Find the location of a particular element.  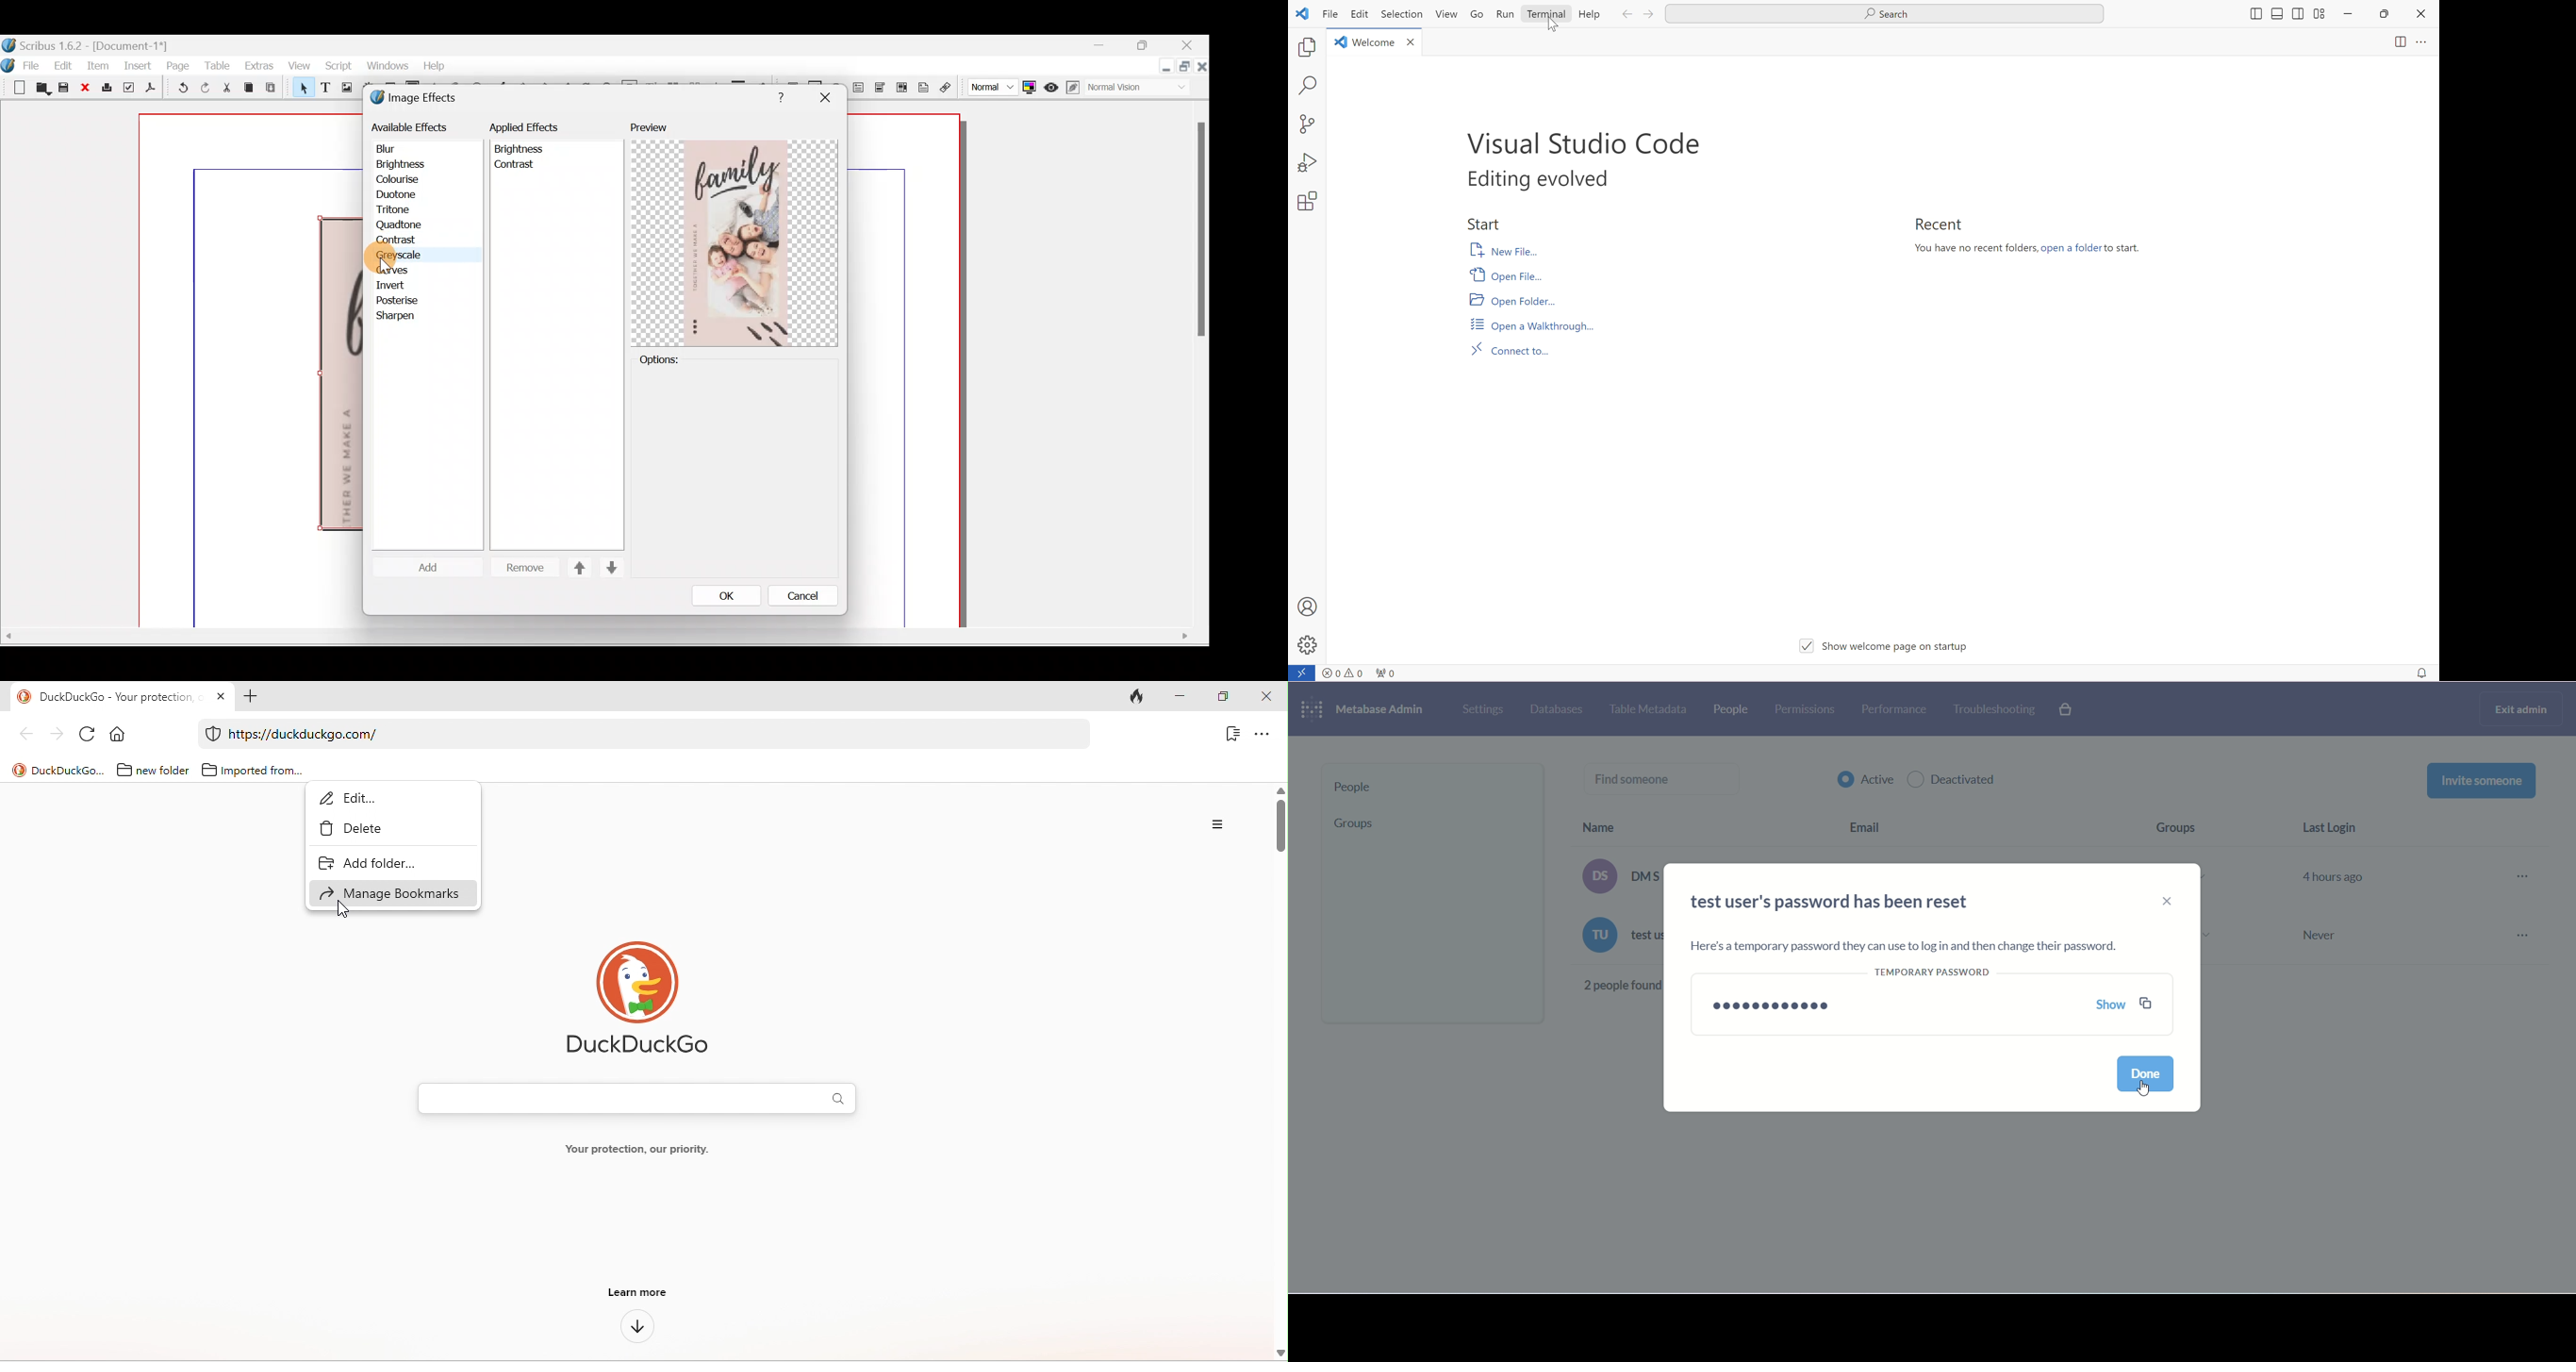

table metadata is located at coordinates (1651, 710).